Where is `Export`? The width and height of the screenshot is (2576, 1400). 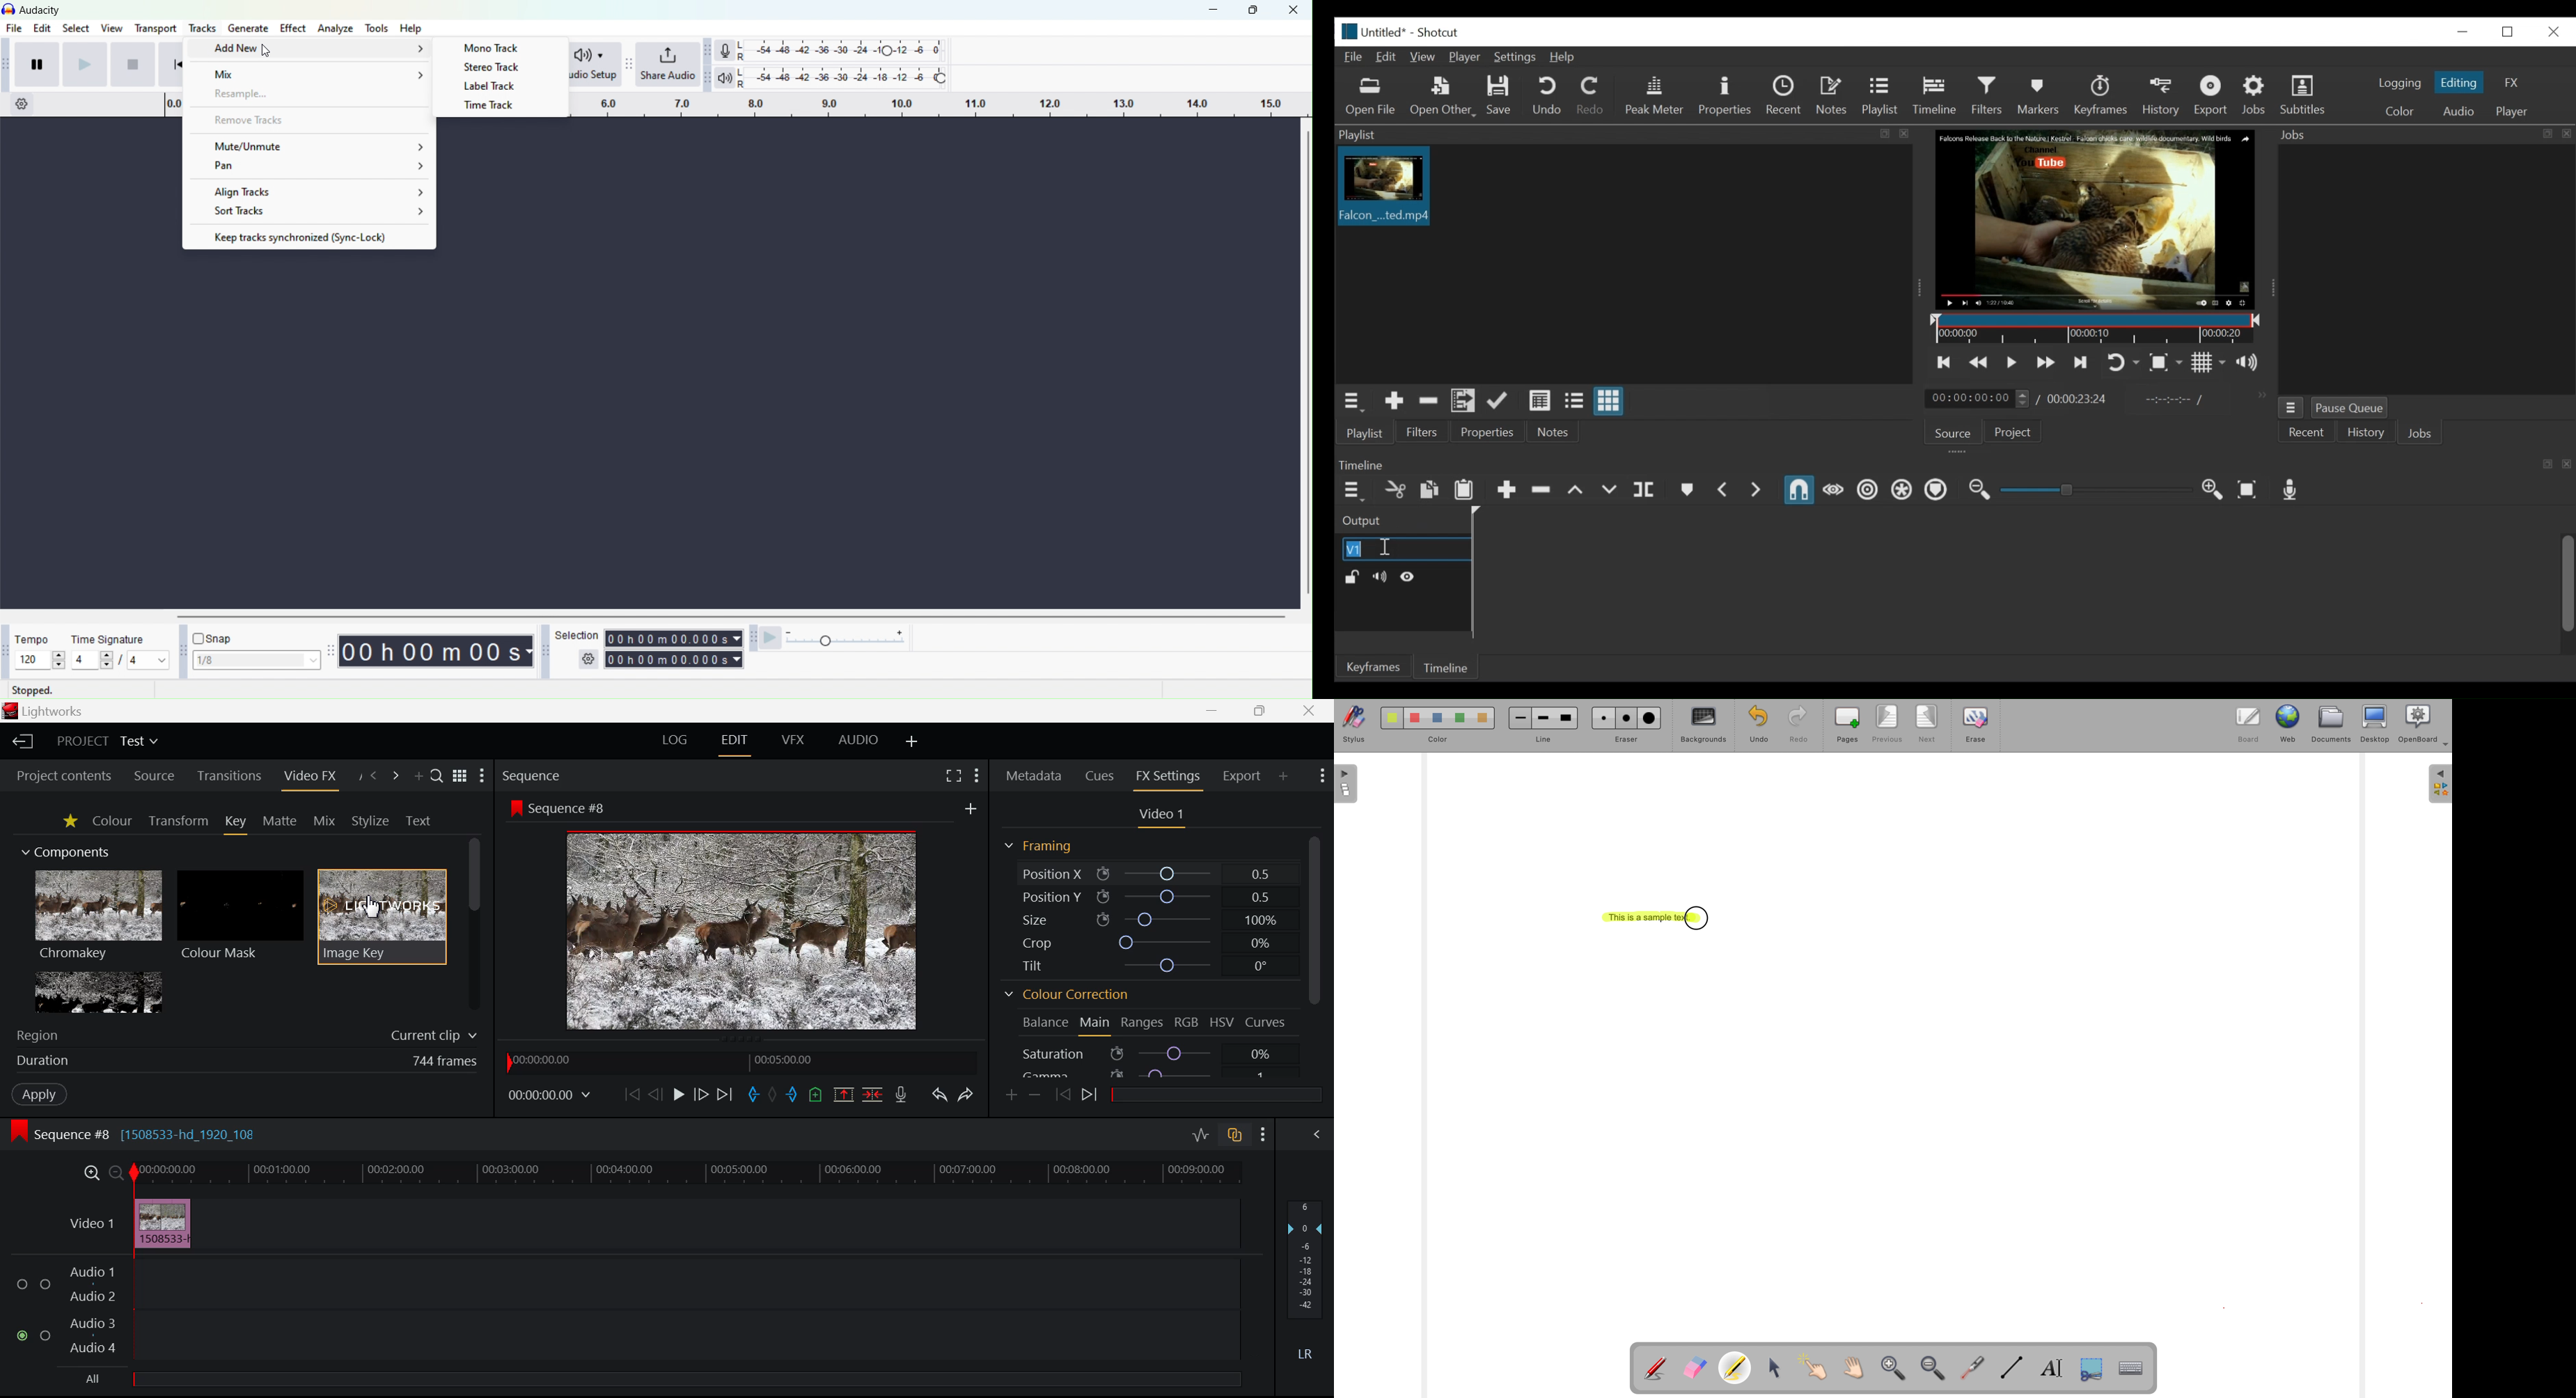
Export is located at coordinates (2212, 96).